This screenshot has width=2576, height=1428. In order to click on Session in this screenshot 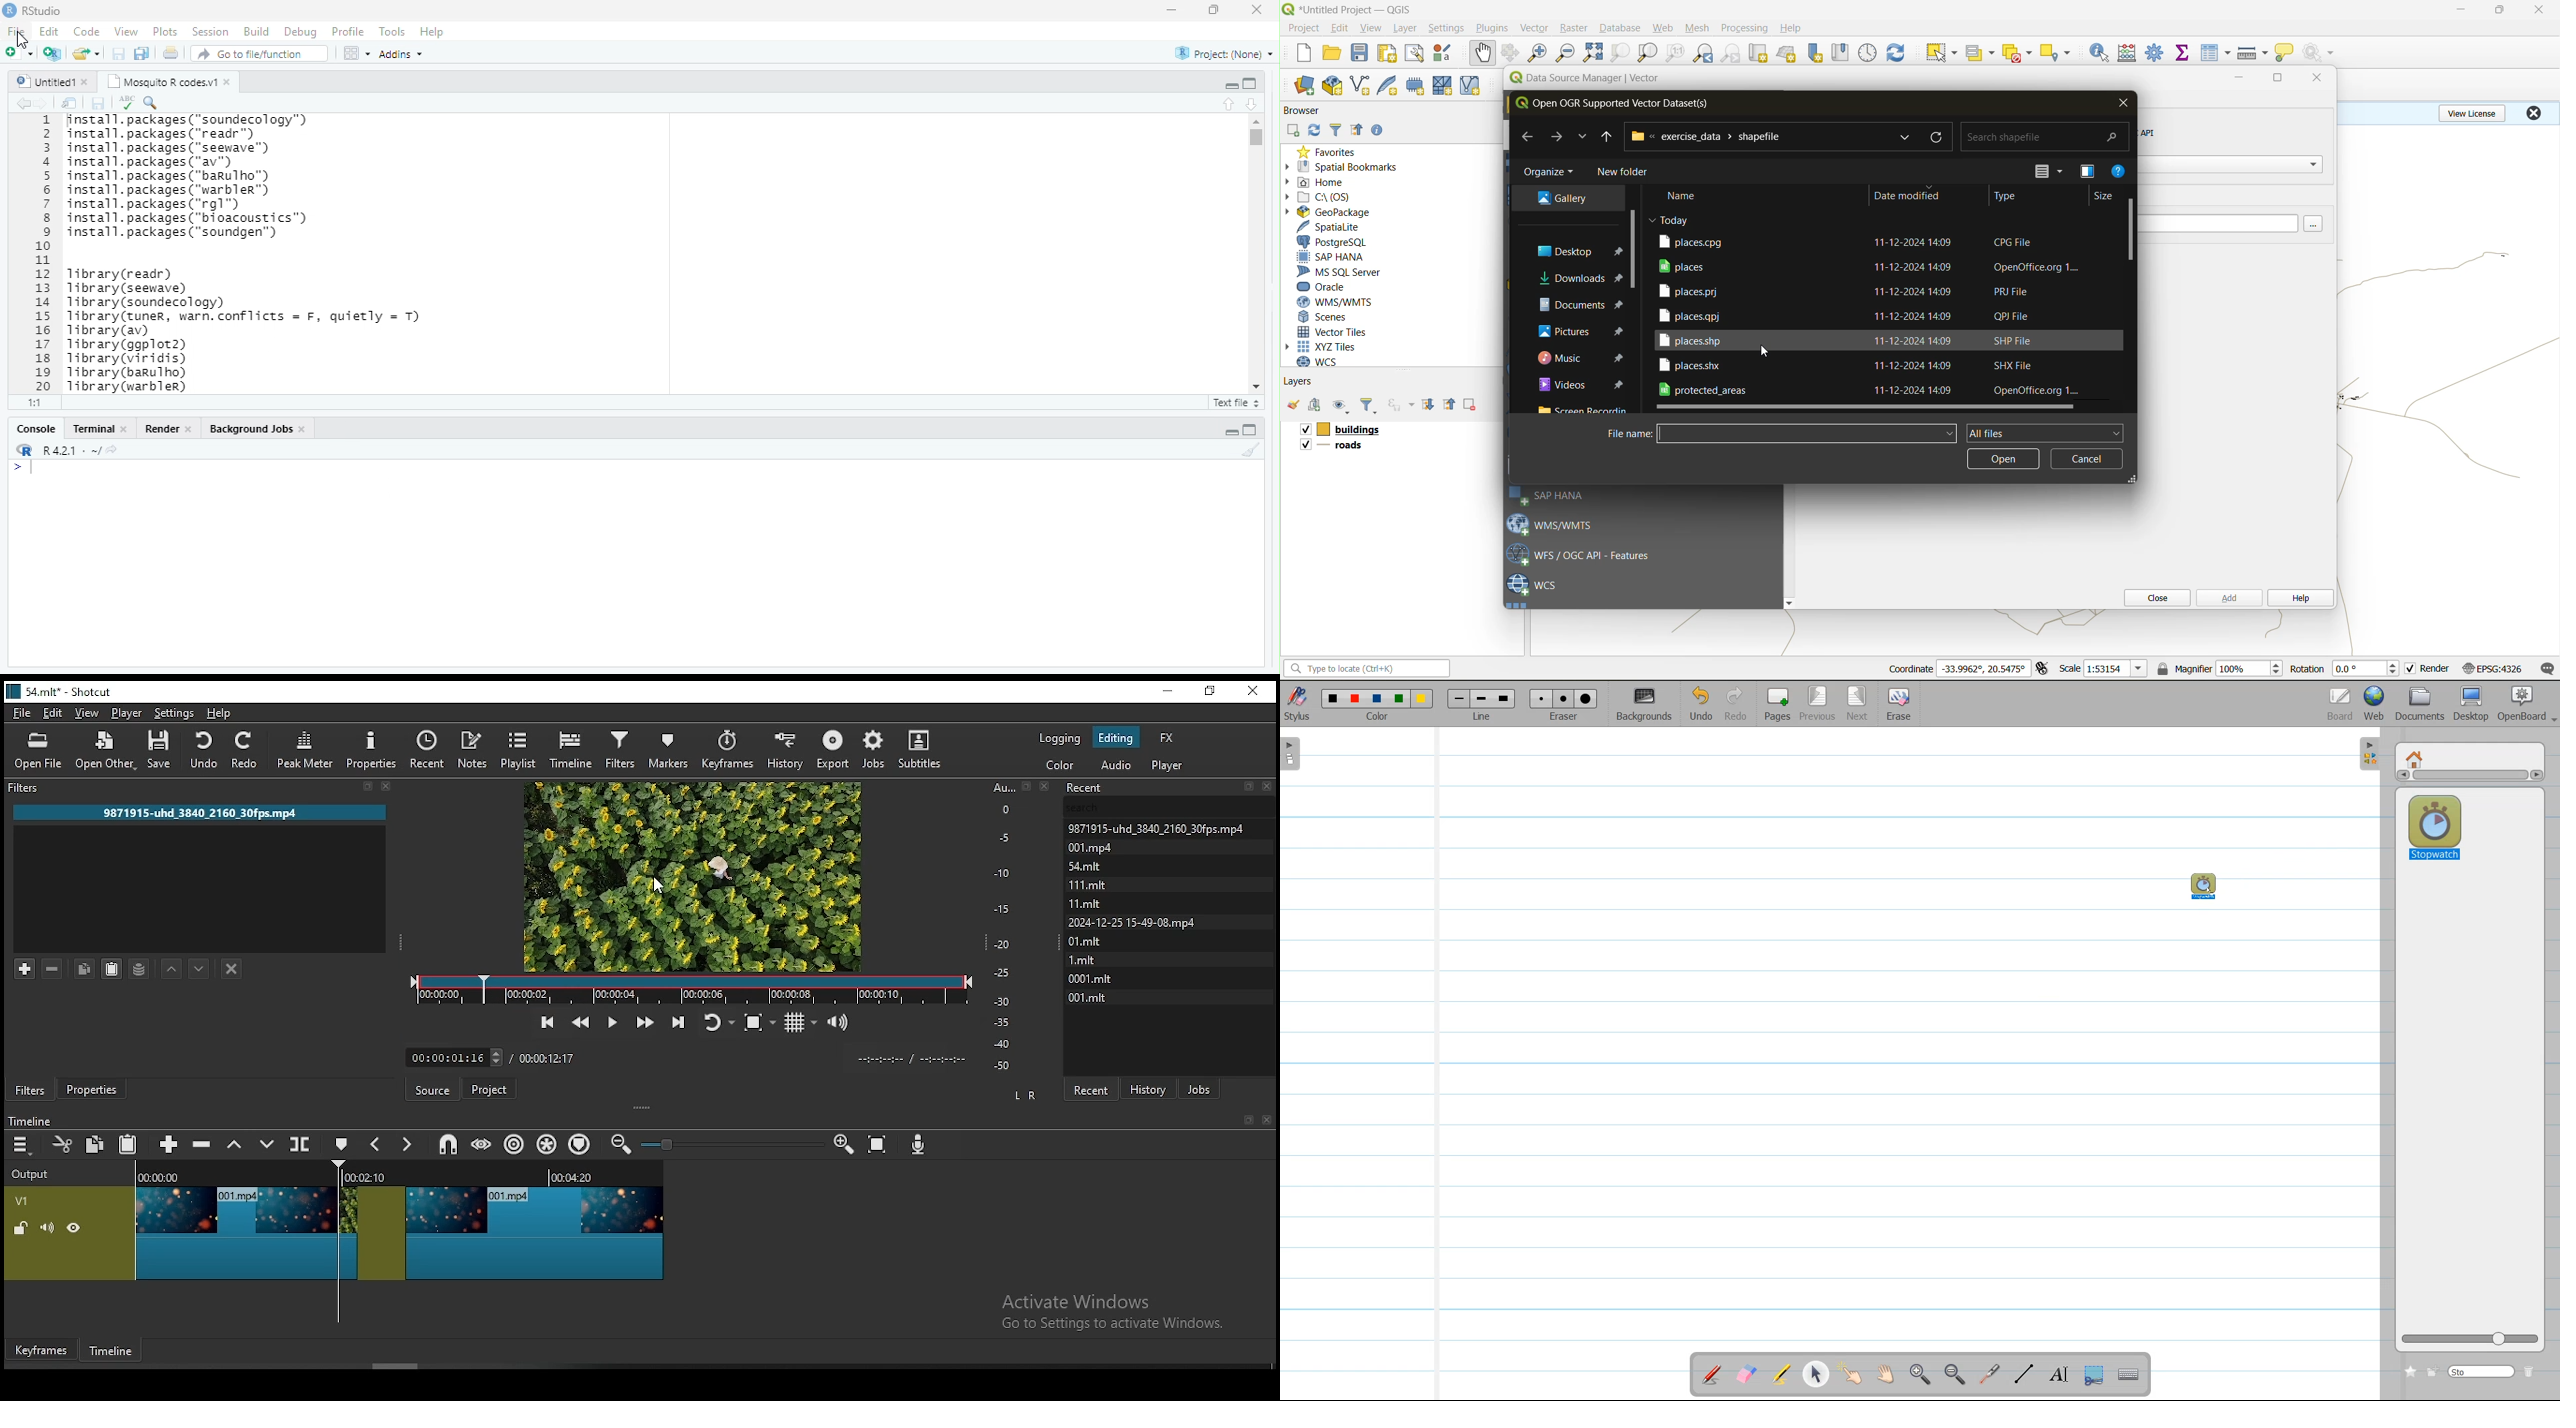, I will do `click(213, 32)`.